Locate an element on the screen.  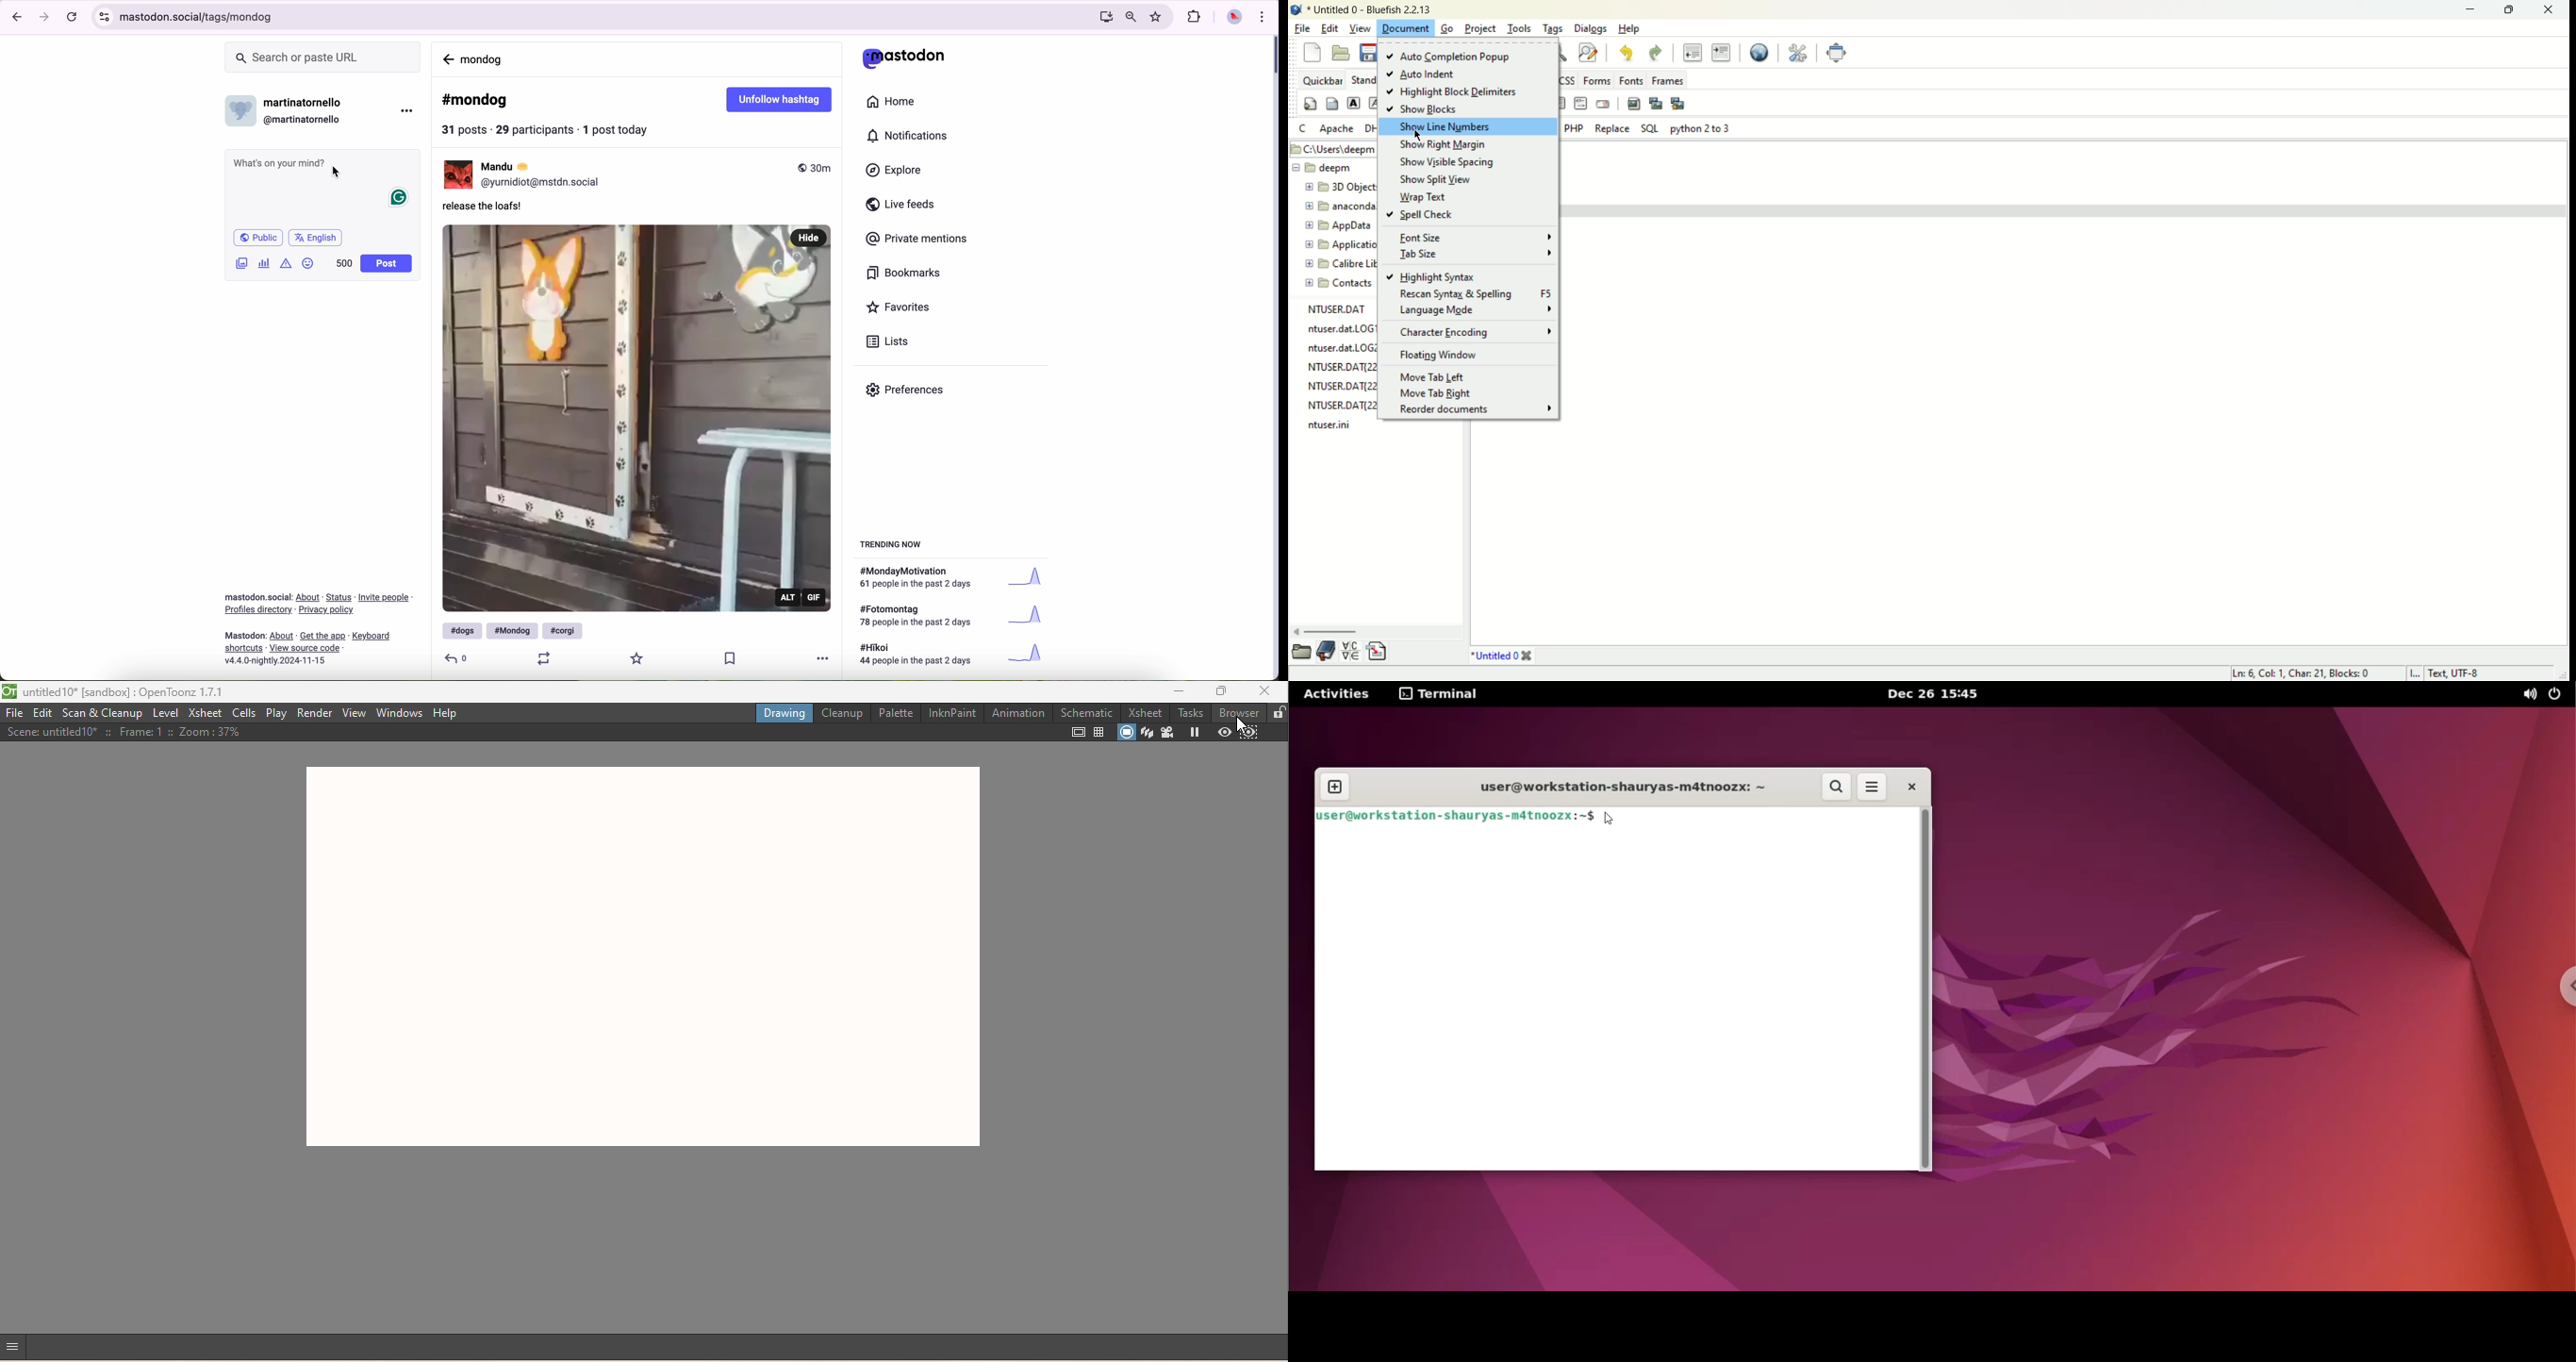
NTUSER.DAT{22 is located at coordinates (1343, 367).